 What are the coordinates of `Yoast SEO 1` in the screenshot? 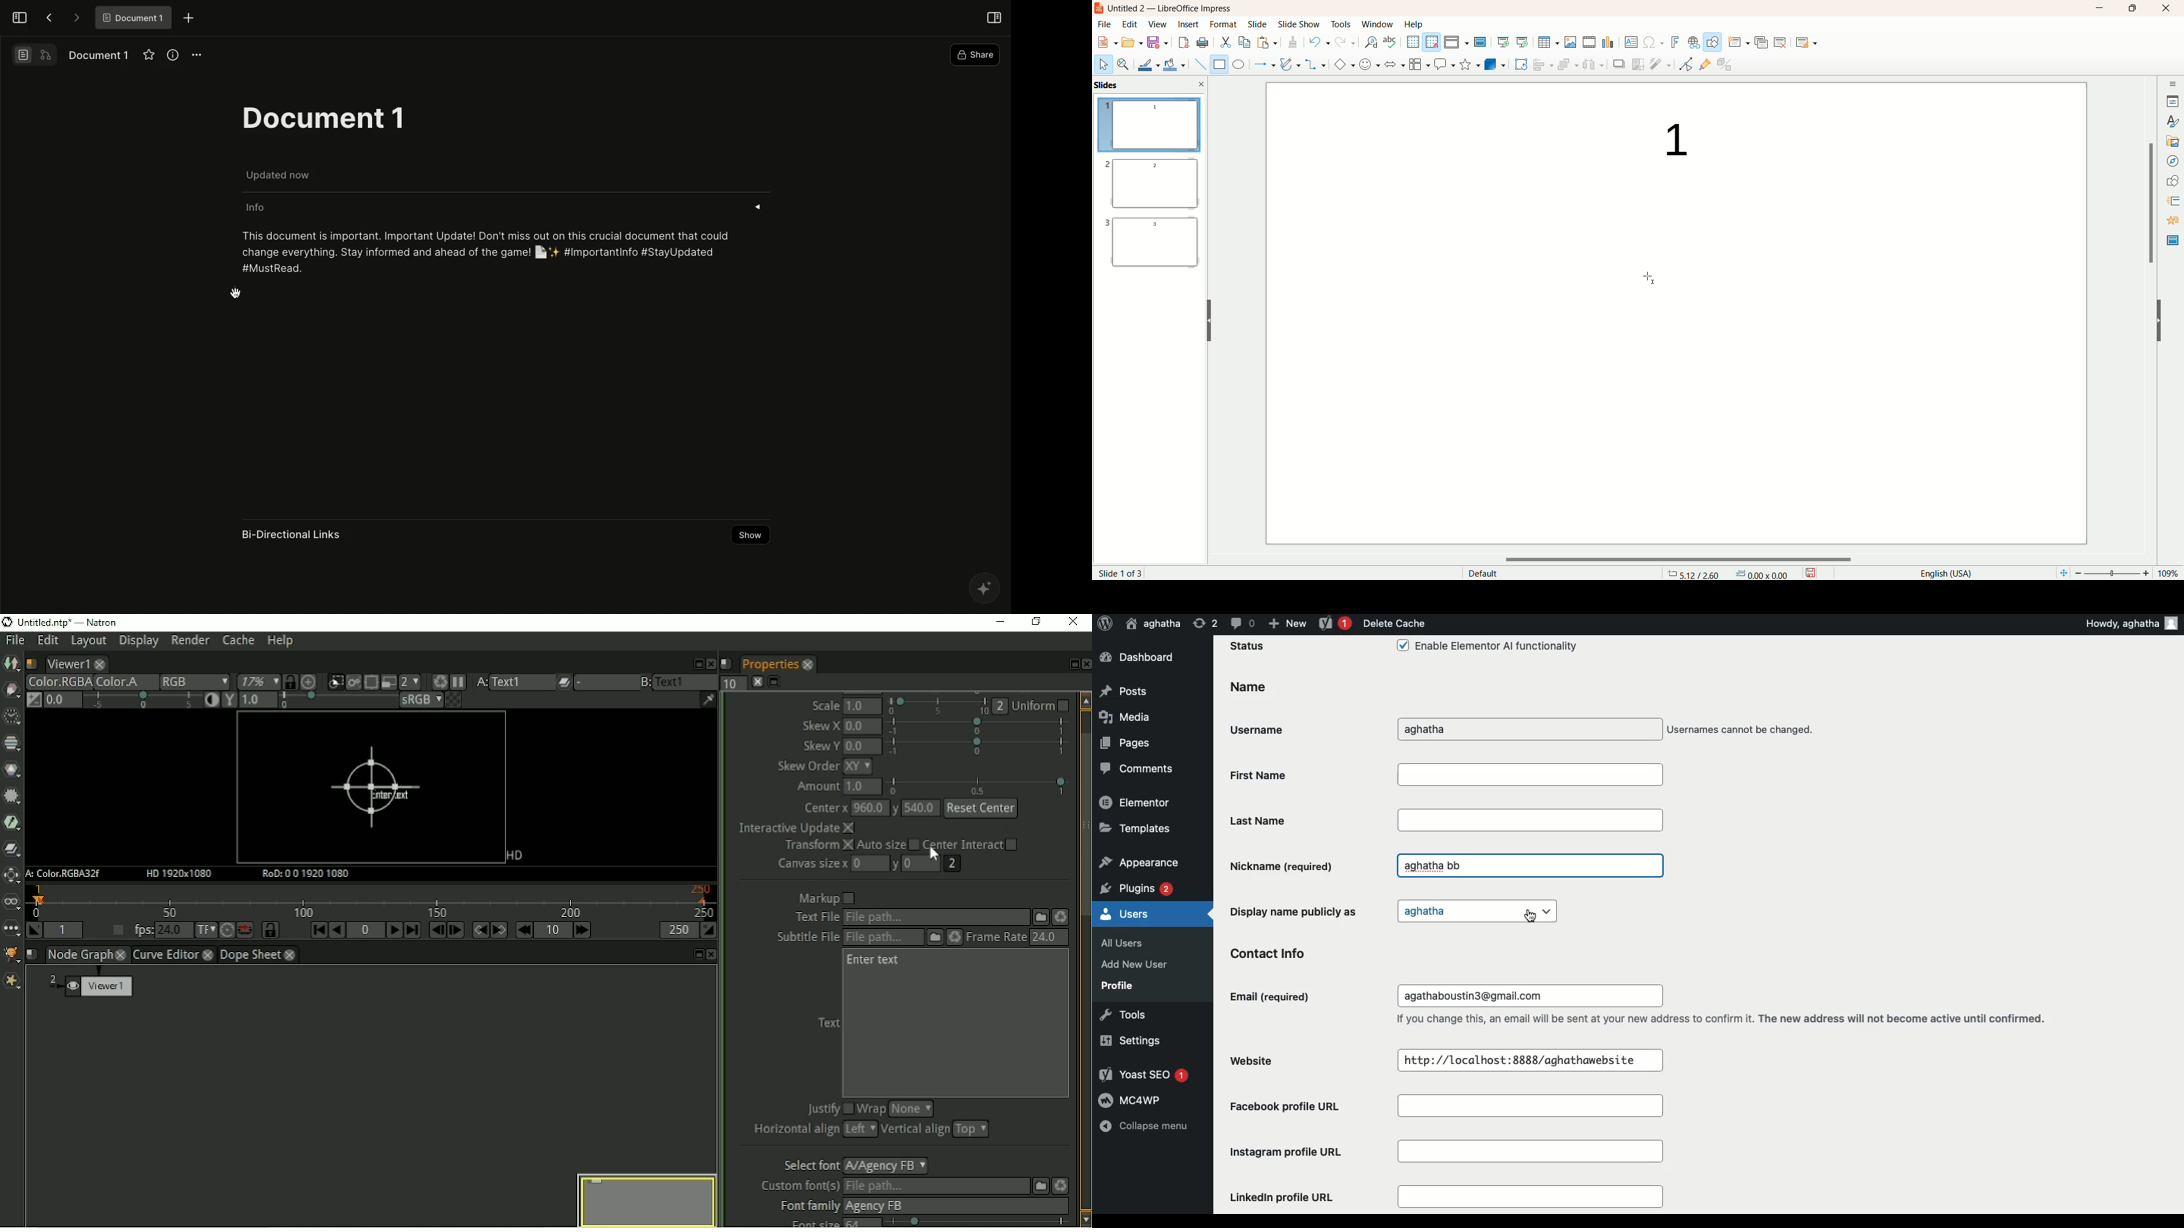 It's located at (1147, 1076).